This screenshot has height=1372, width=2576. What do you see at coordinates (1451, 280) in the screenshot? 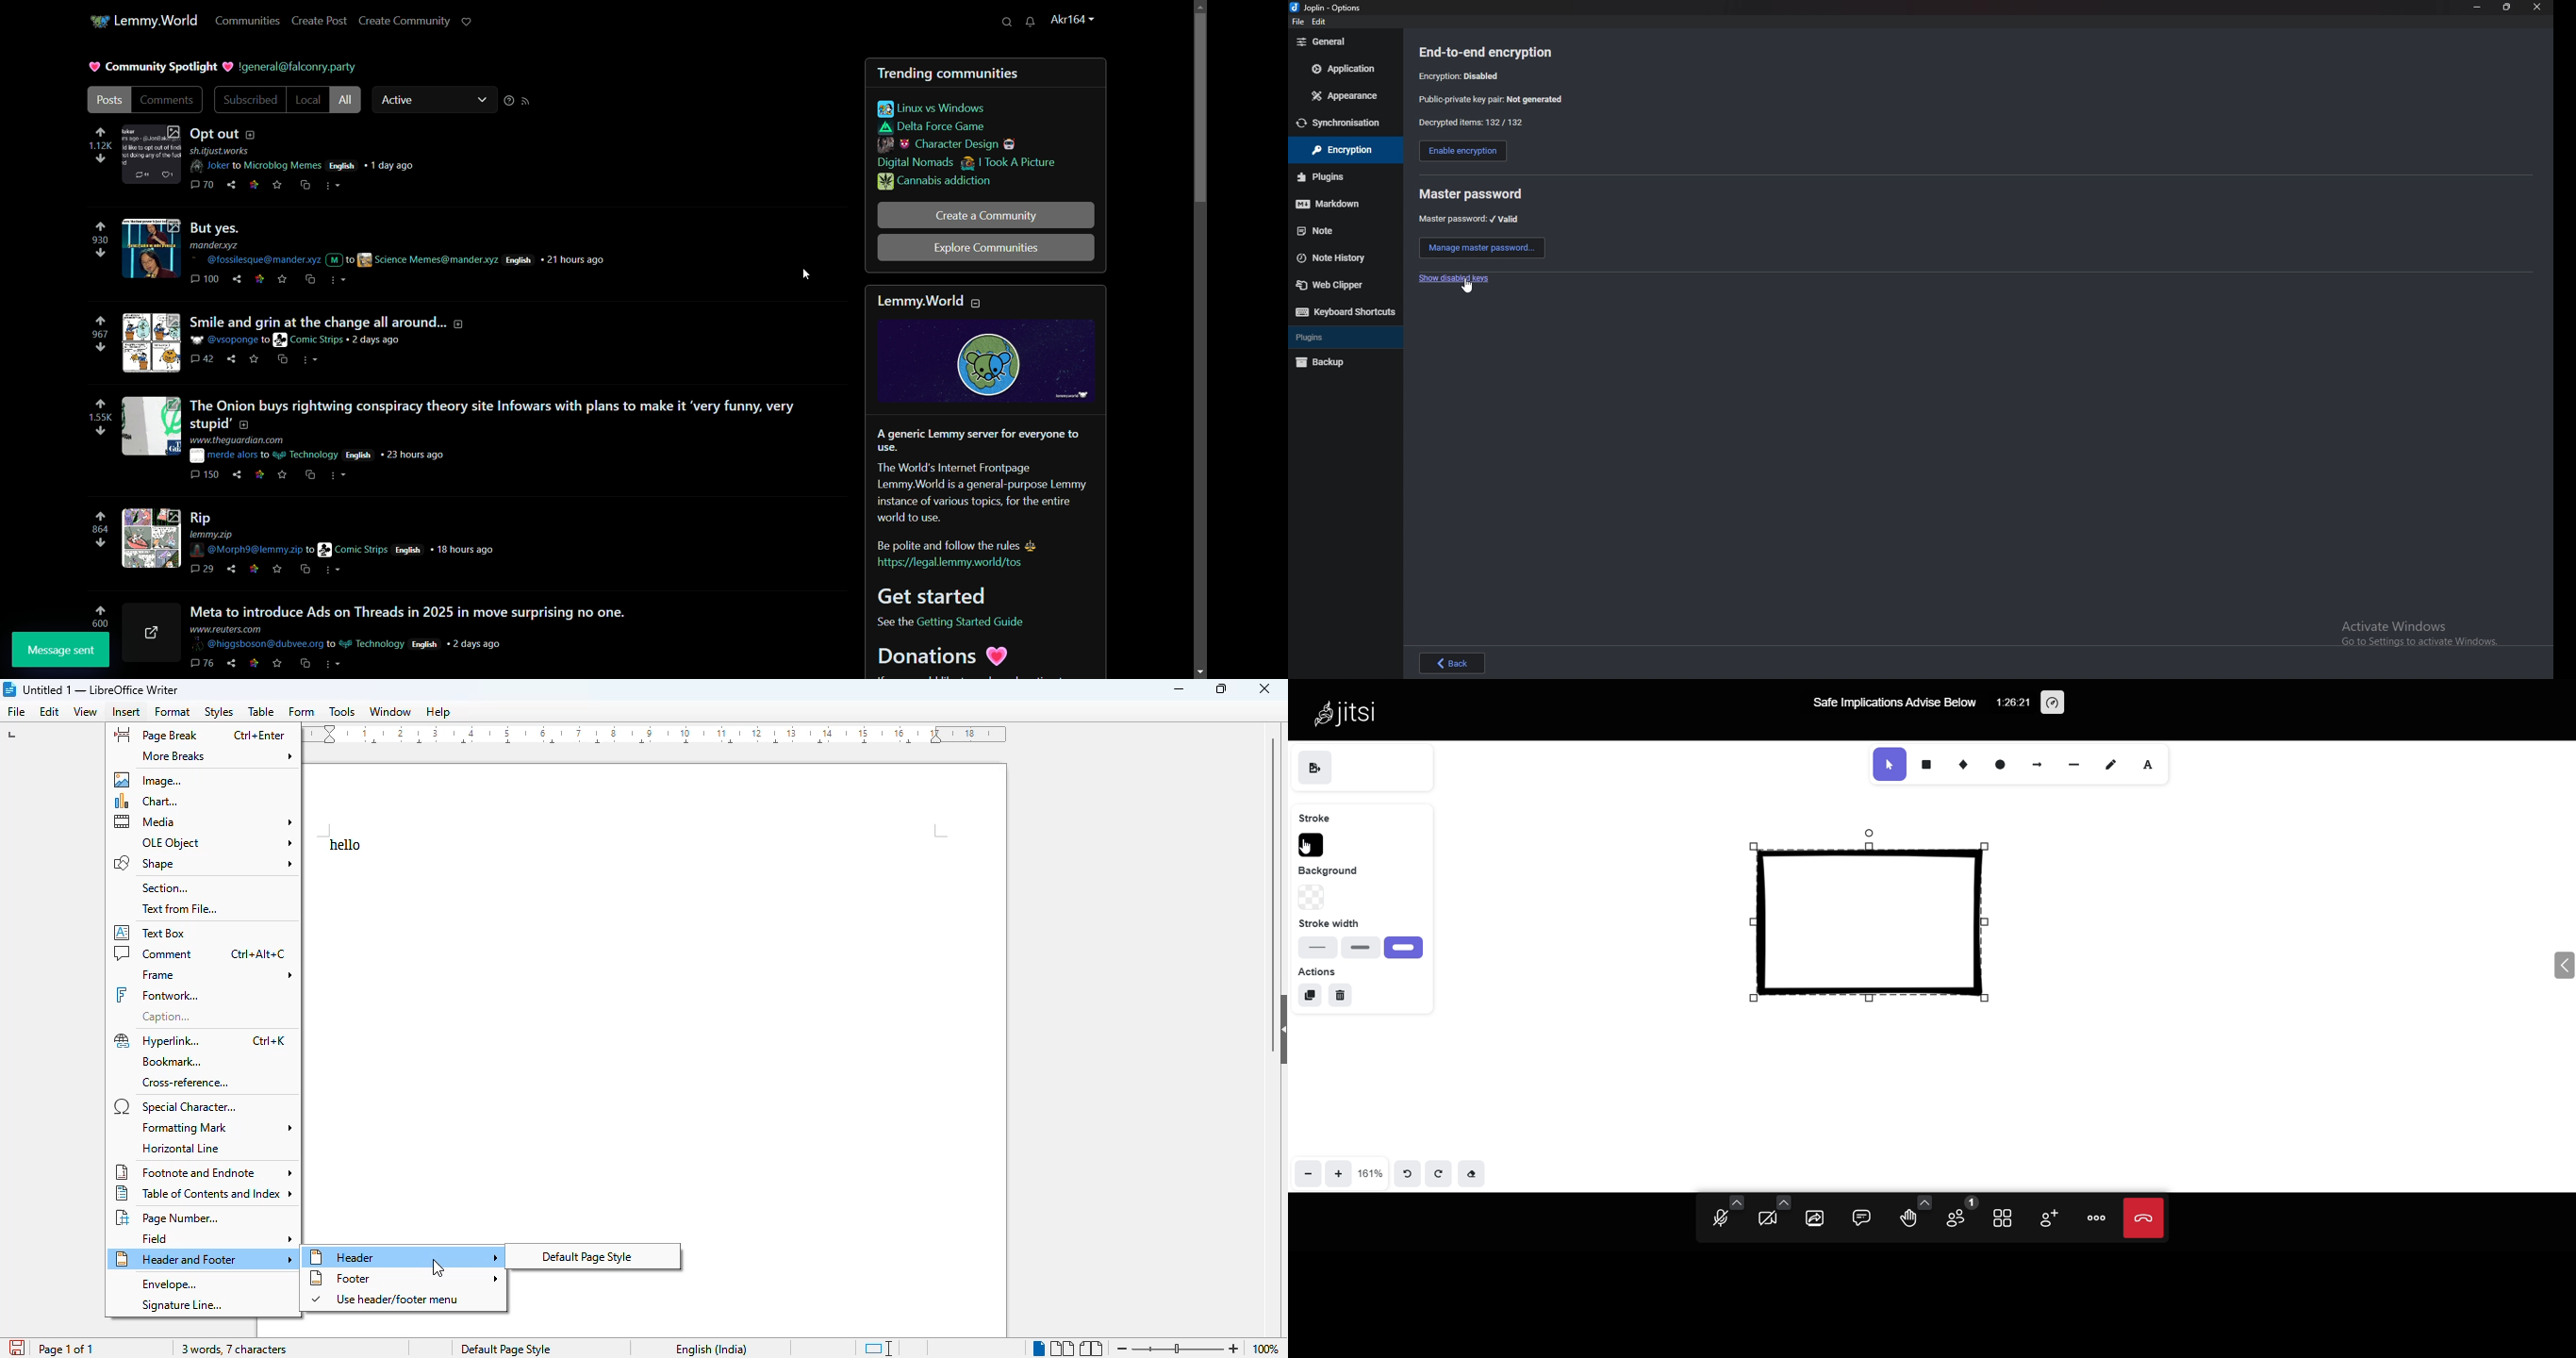
I see `show disabled key` at bounding box center [1451, 280].